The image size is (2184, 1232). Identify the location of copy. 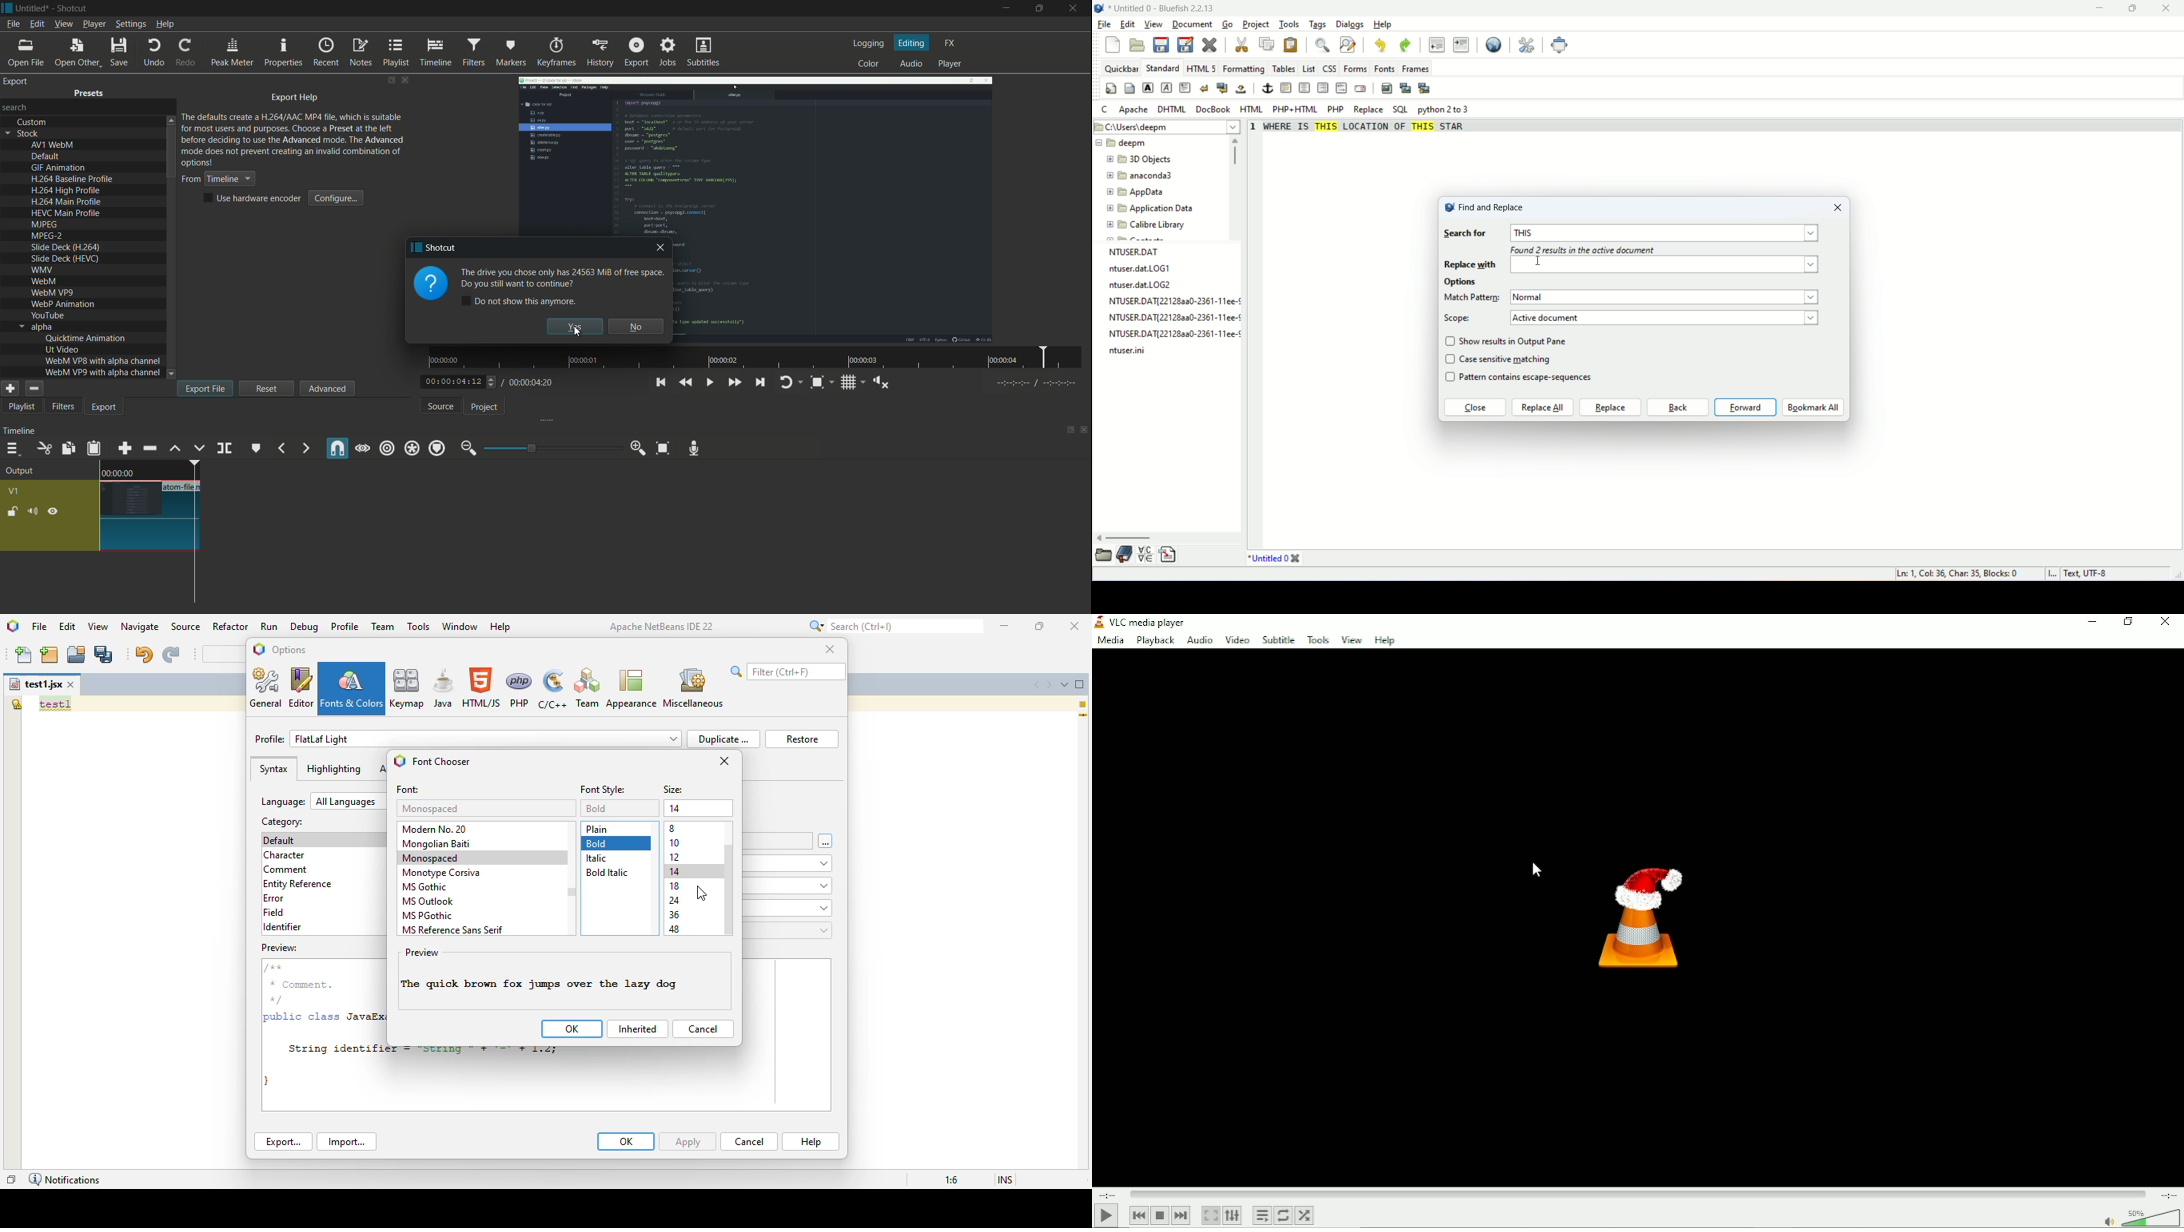
(1268, 43).